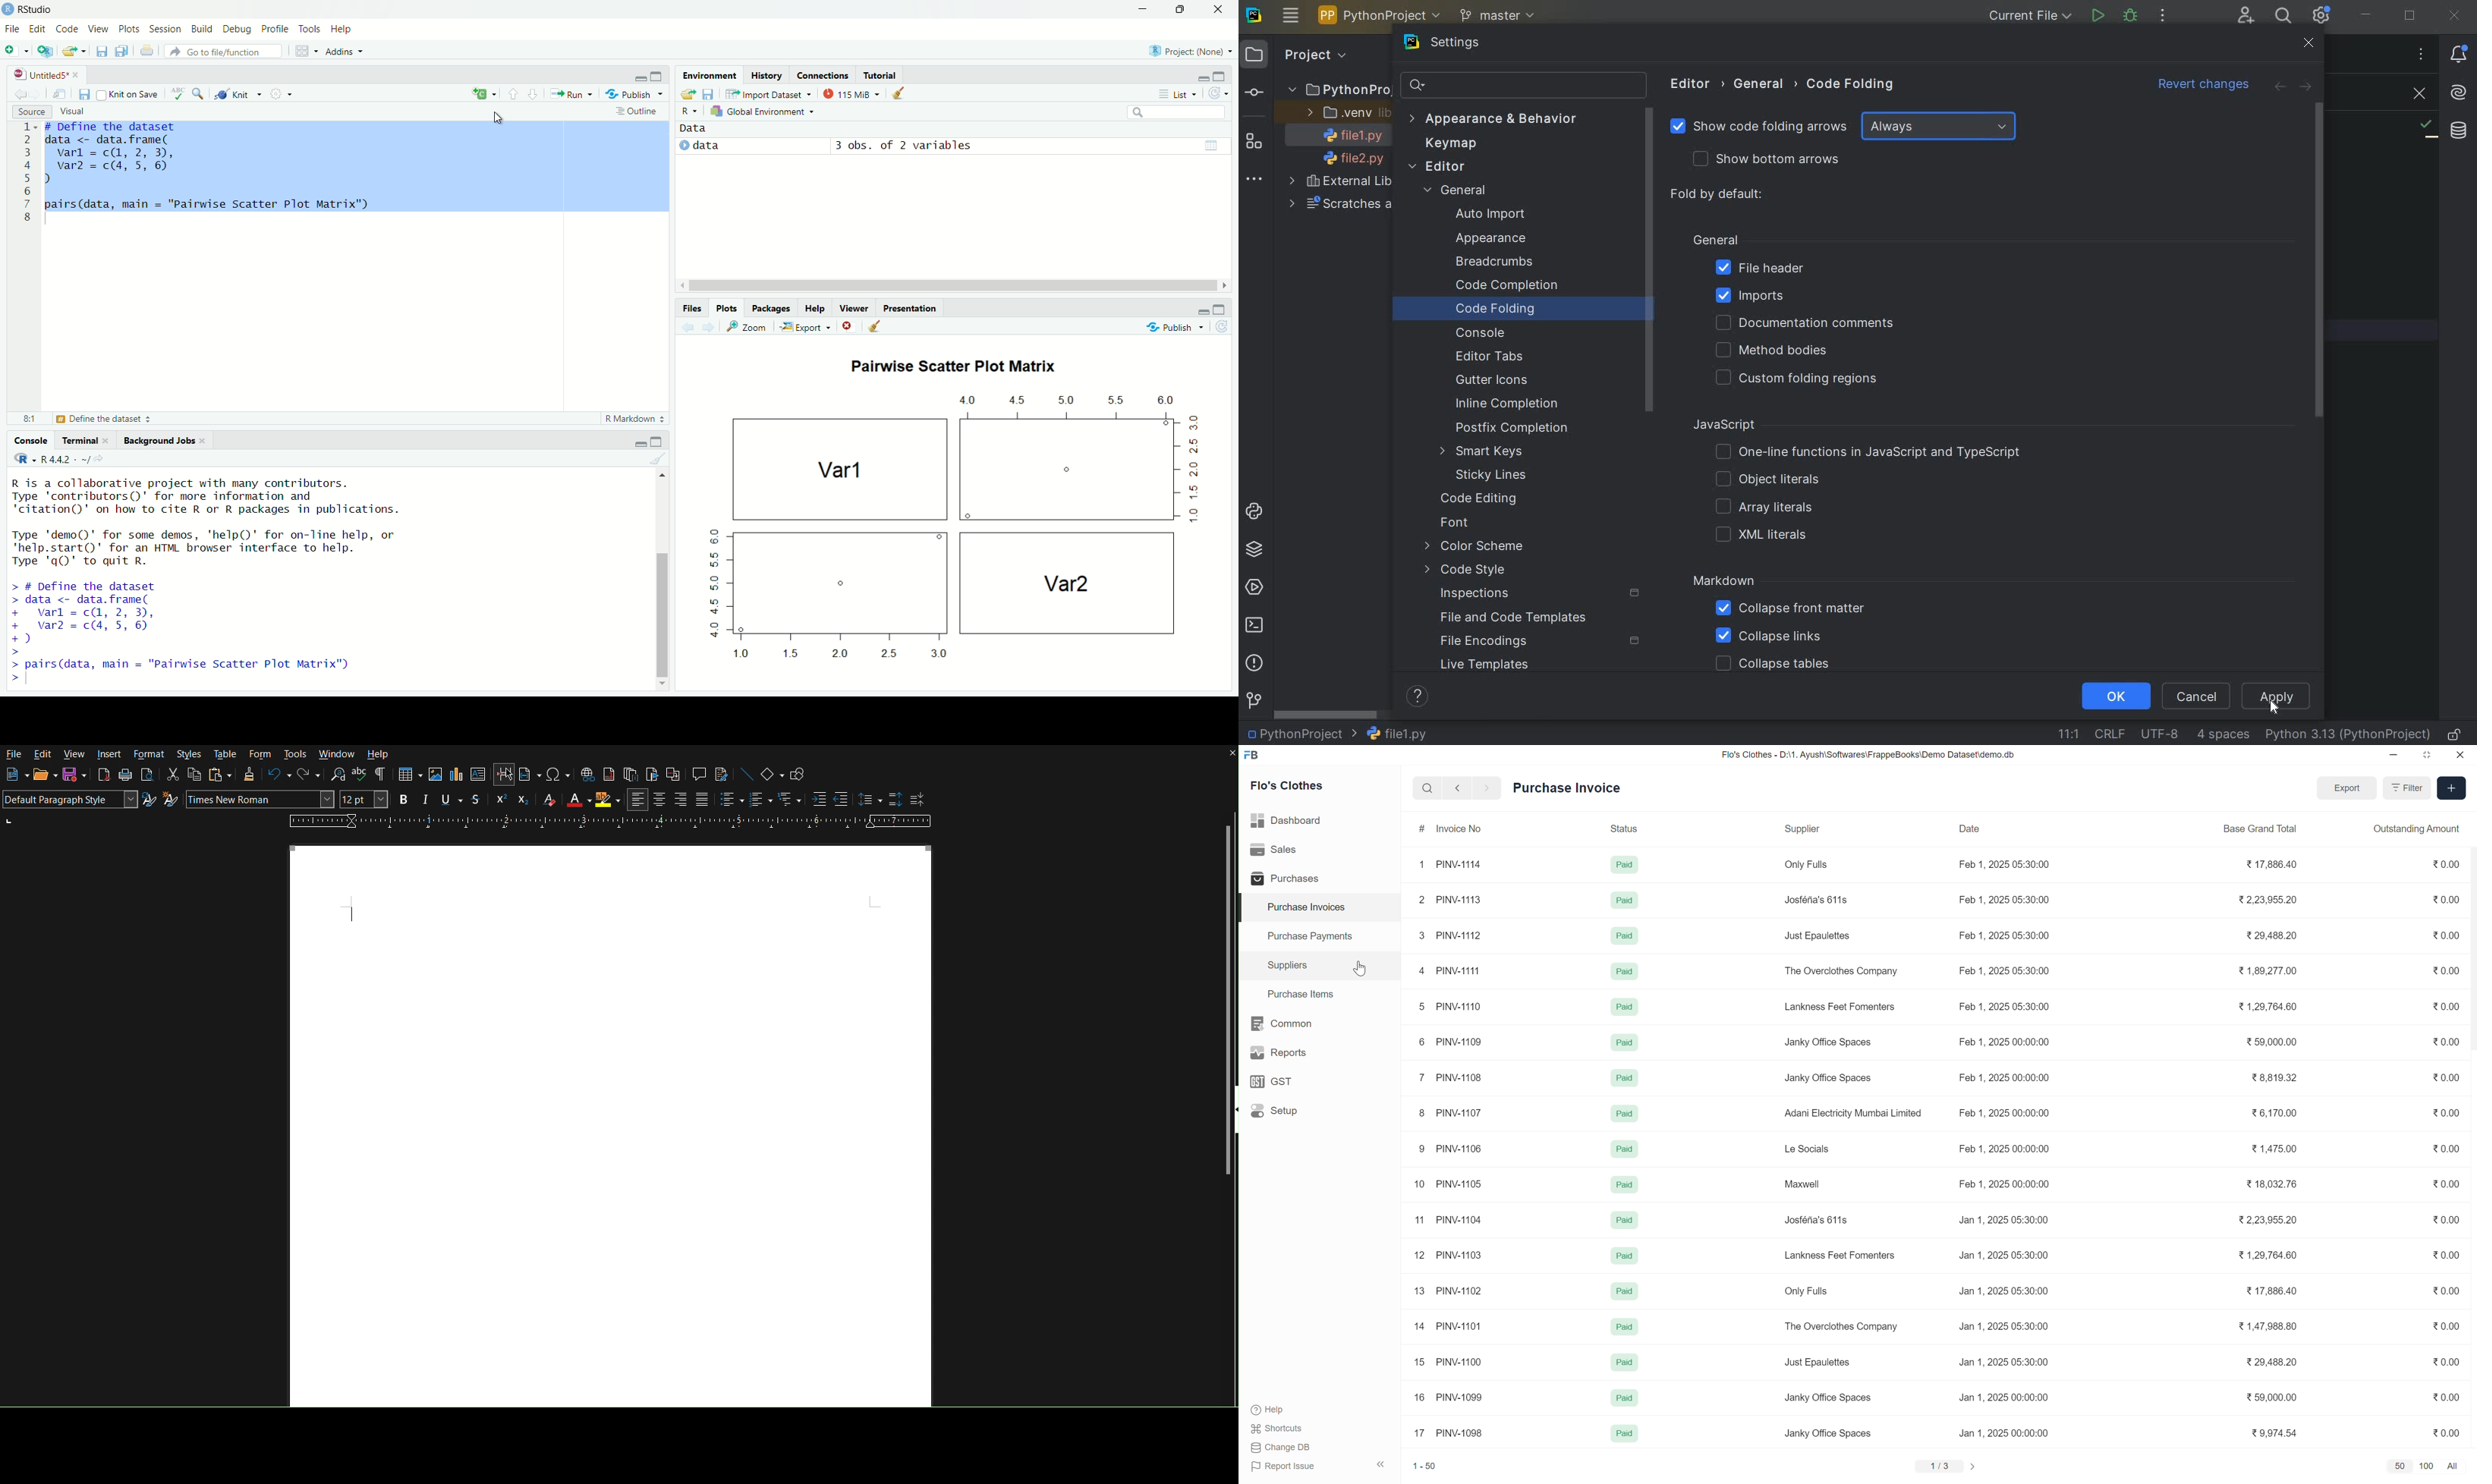 Image resolution: width=2492 pixels, height=1484 pixels. Describe the element at coordinates (2007, 1042) in the screenshot. I see `Feb 1, 2025 00:00:00` at that location.